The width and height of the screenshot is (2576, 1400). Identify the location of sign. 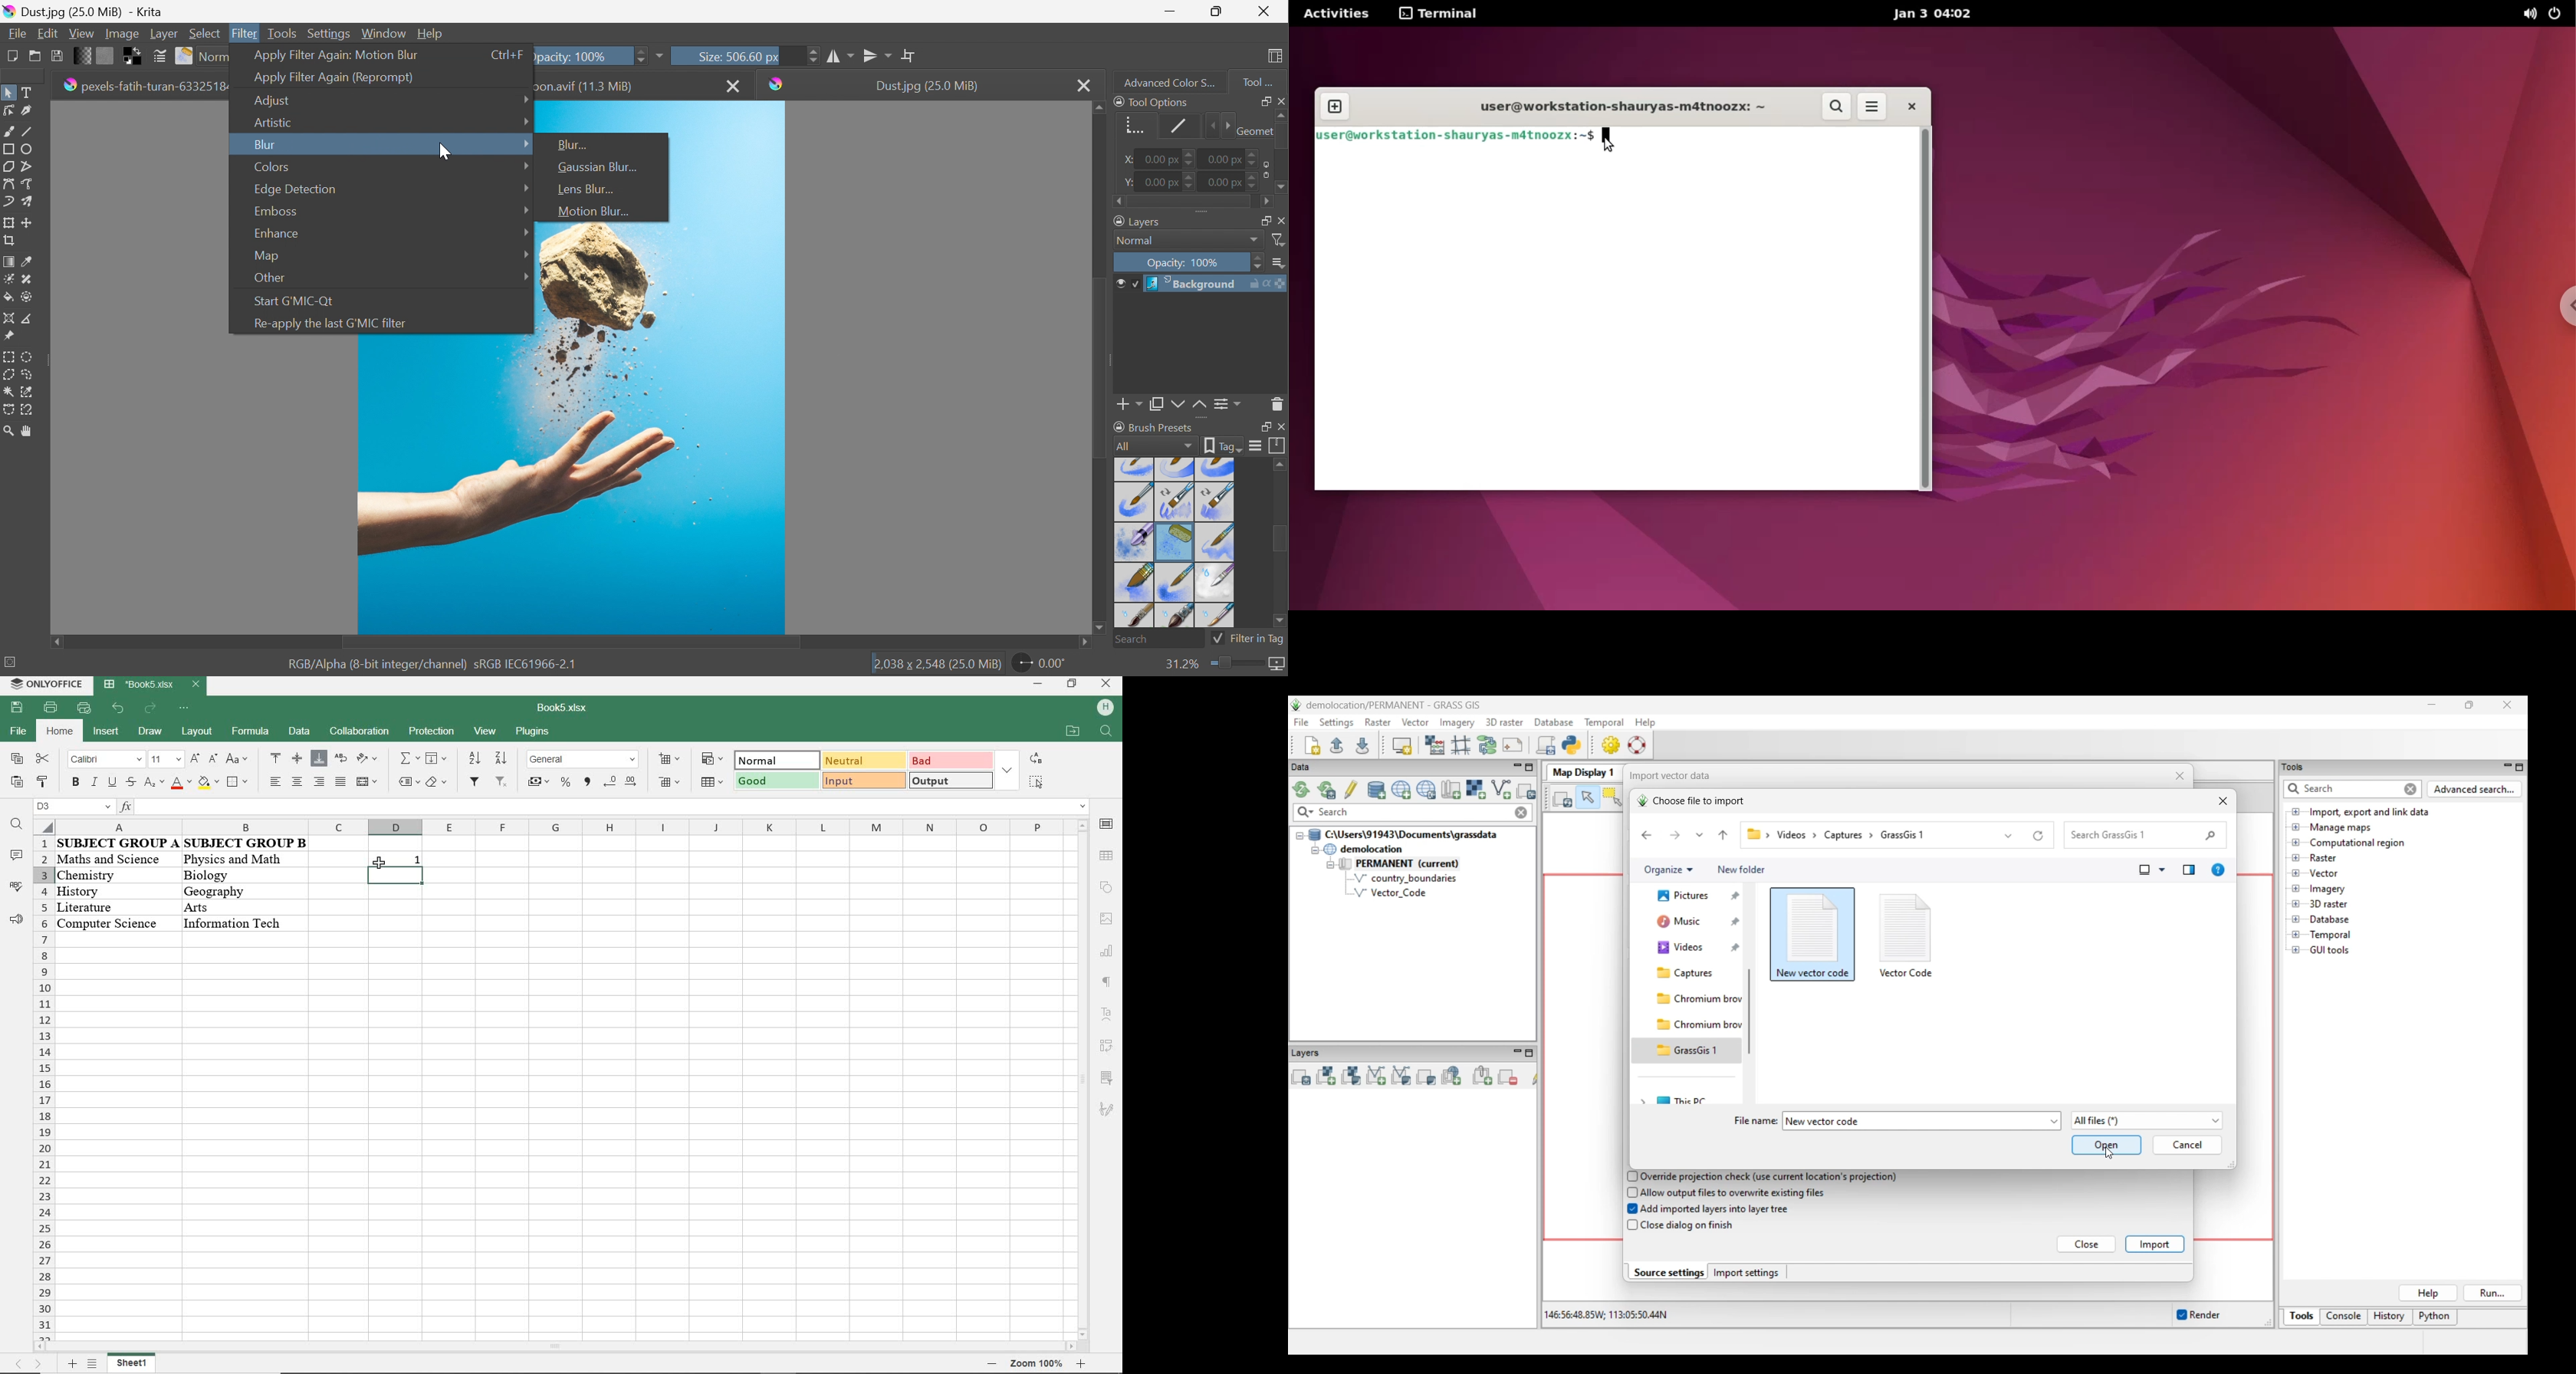
(1109, 954).